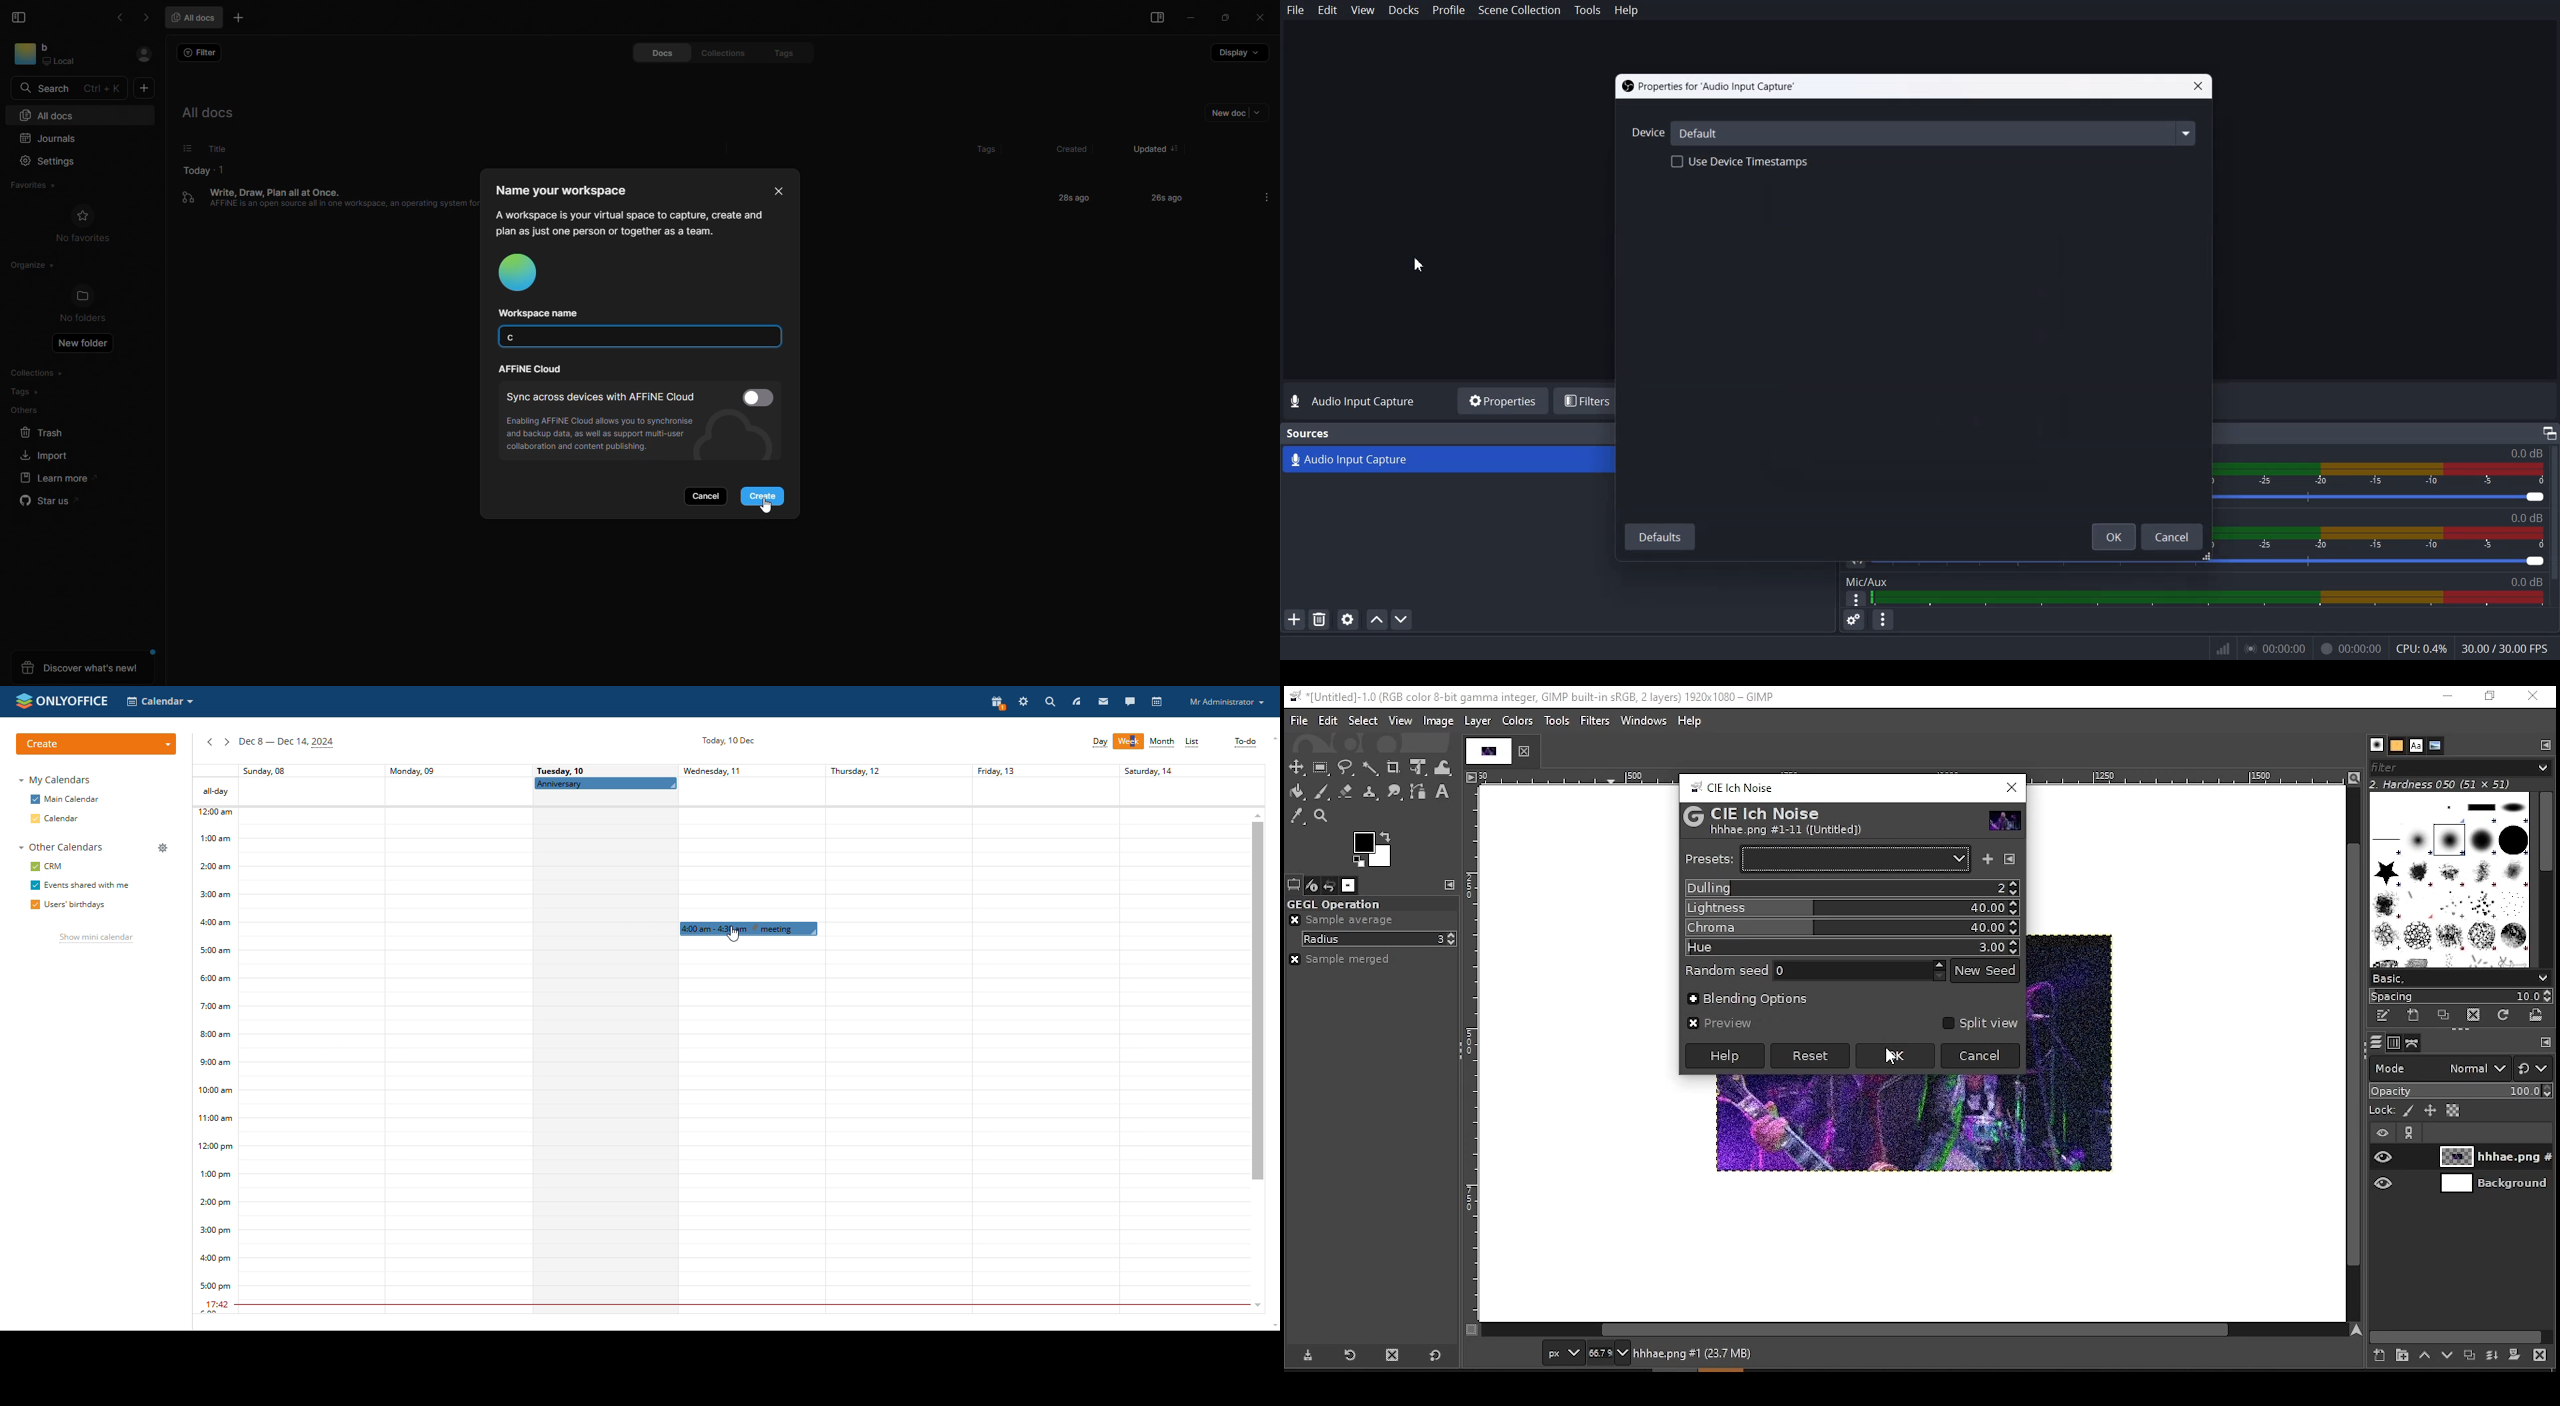 The image size is (2576, 1428). Describe the element at coordinates (1857, 561) in the screenshot. I see `Mute` at that location.